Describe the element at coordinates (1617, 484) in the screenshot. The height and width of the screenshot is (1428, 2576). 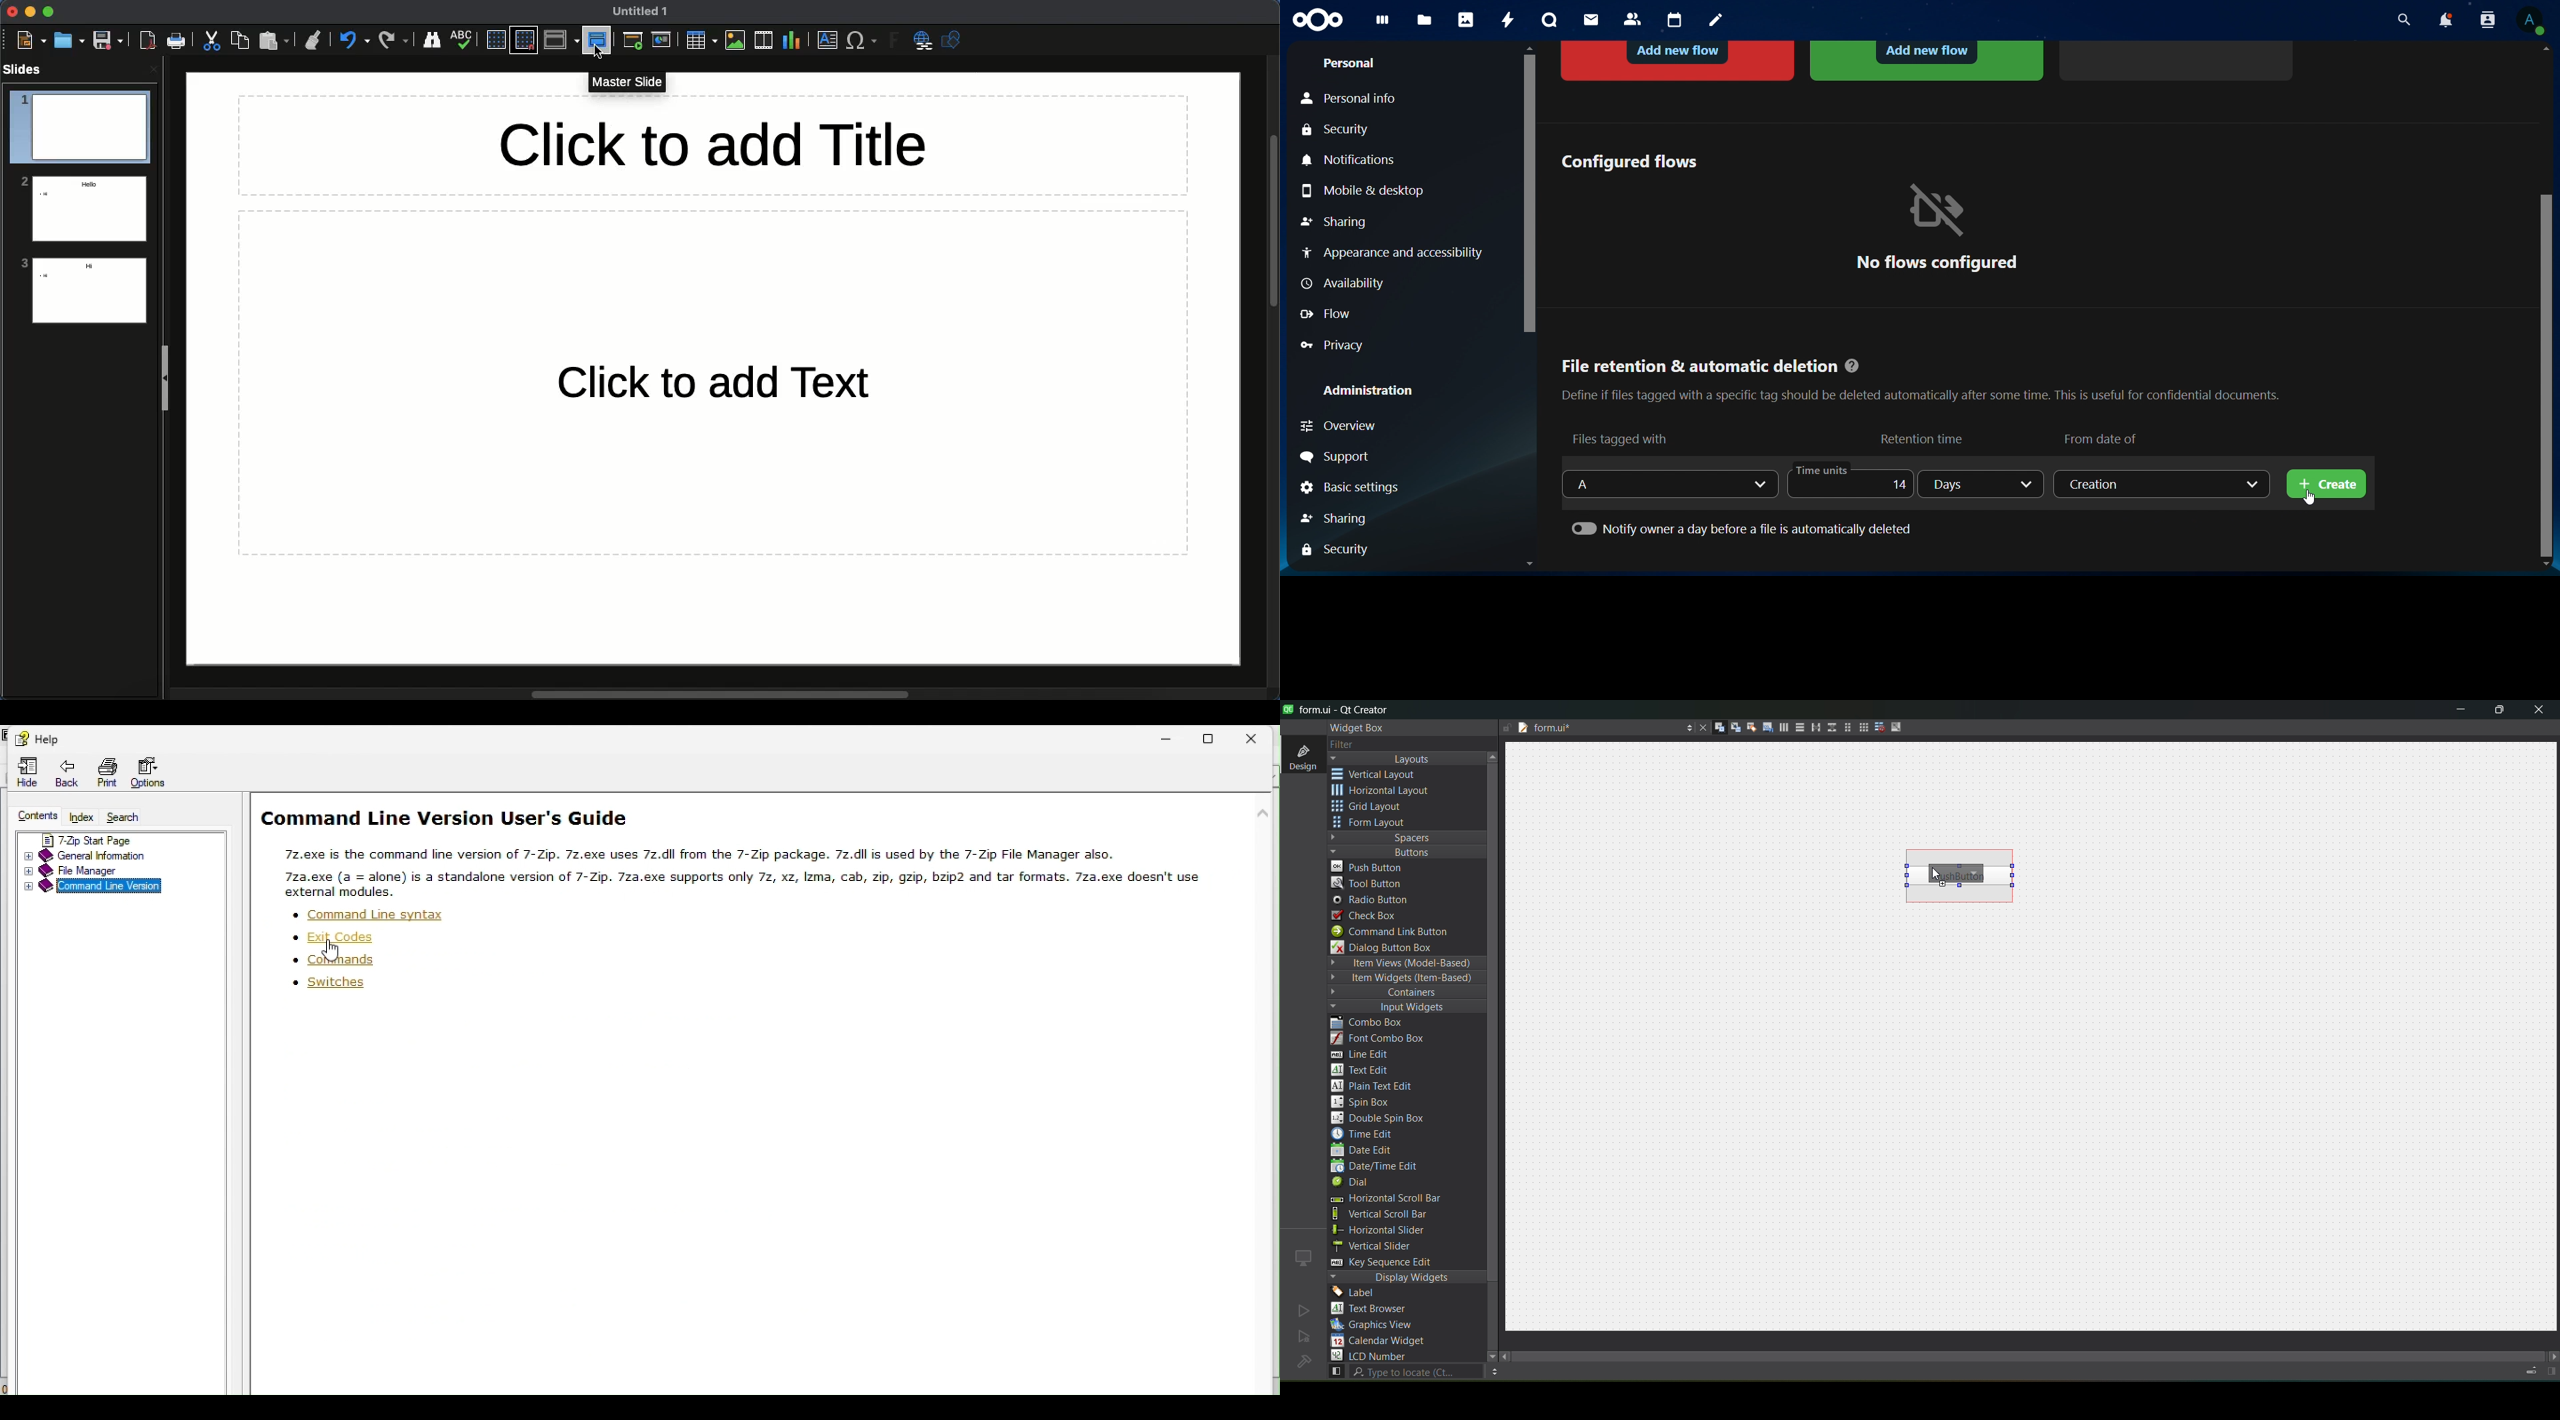
I see `select a tag` at that location.